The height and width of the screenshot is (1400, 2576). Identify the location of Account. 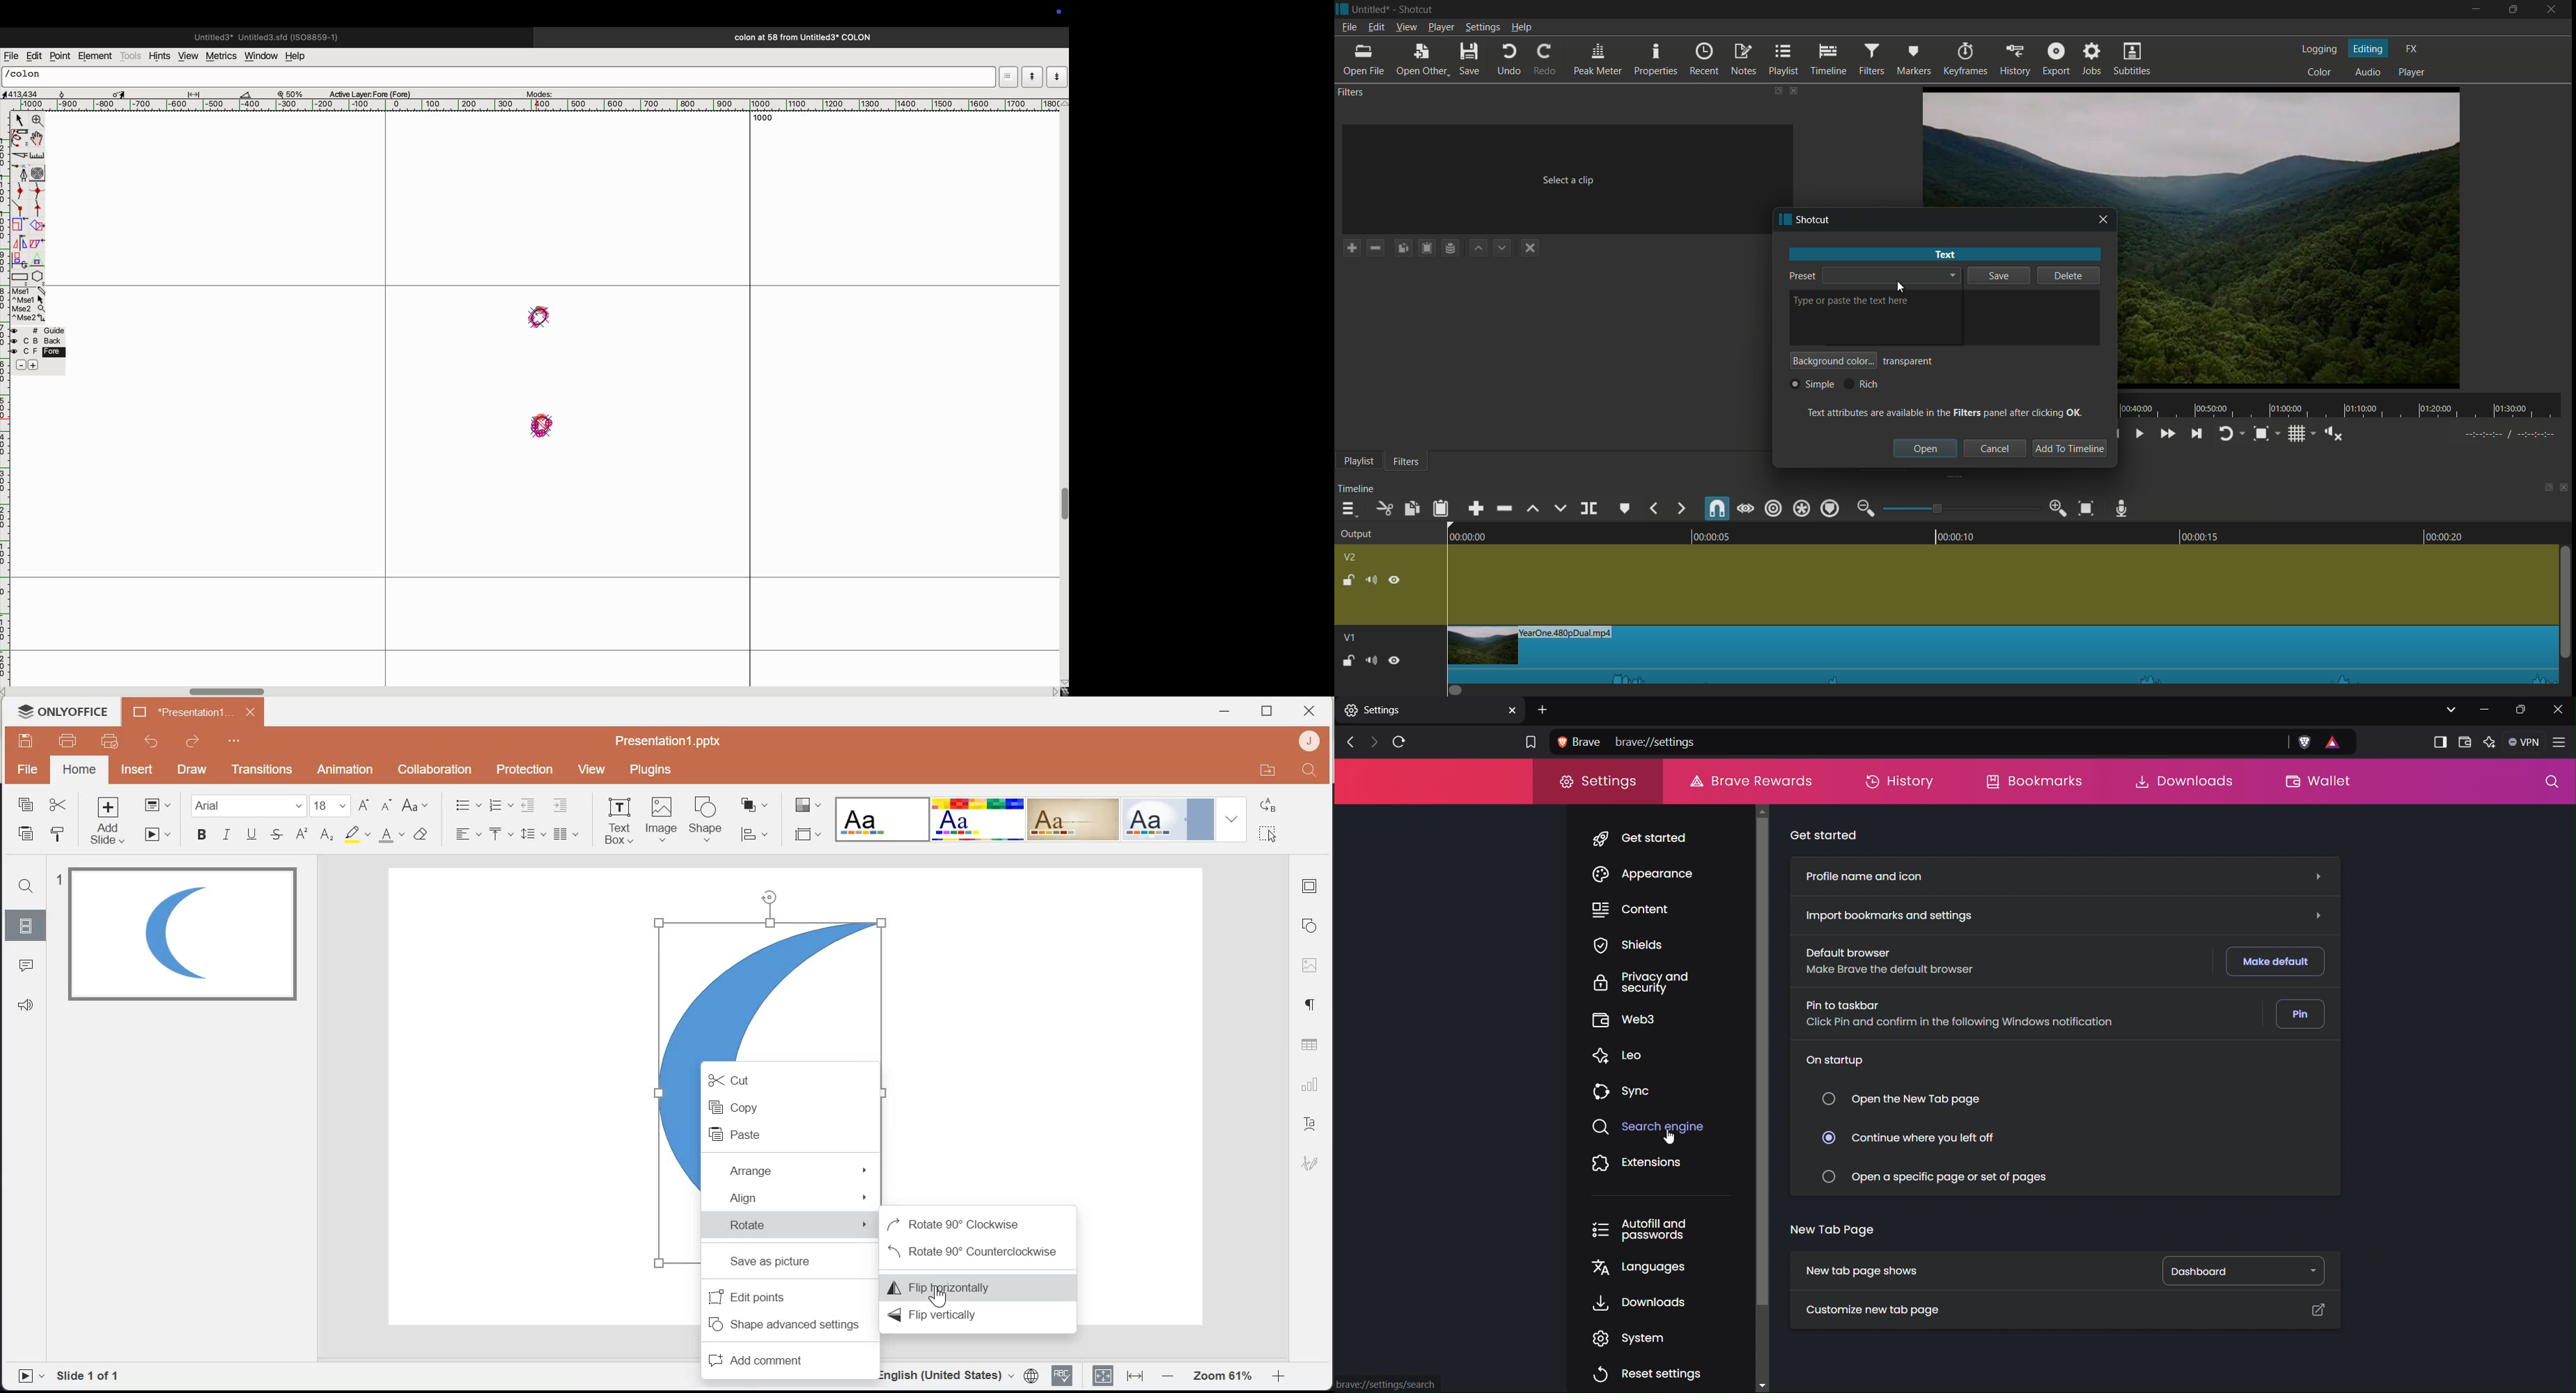
(1307, 741).